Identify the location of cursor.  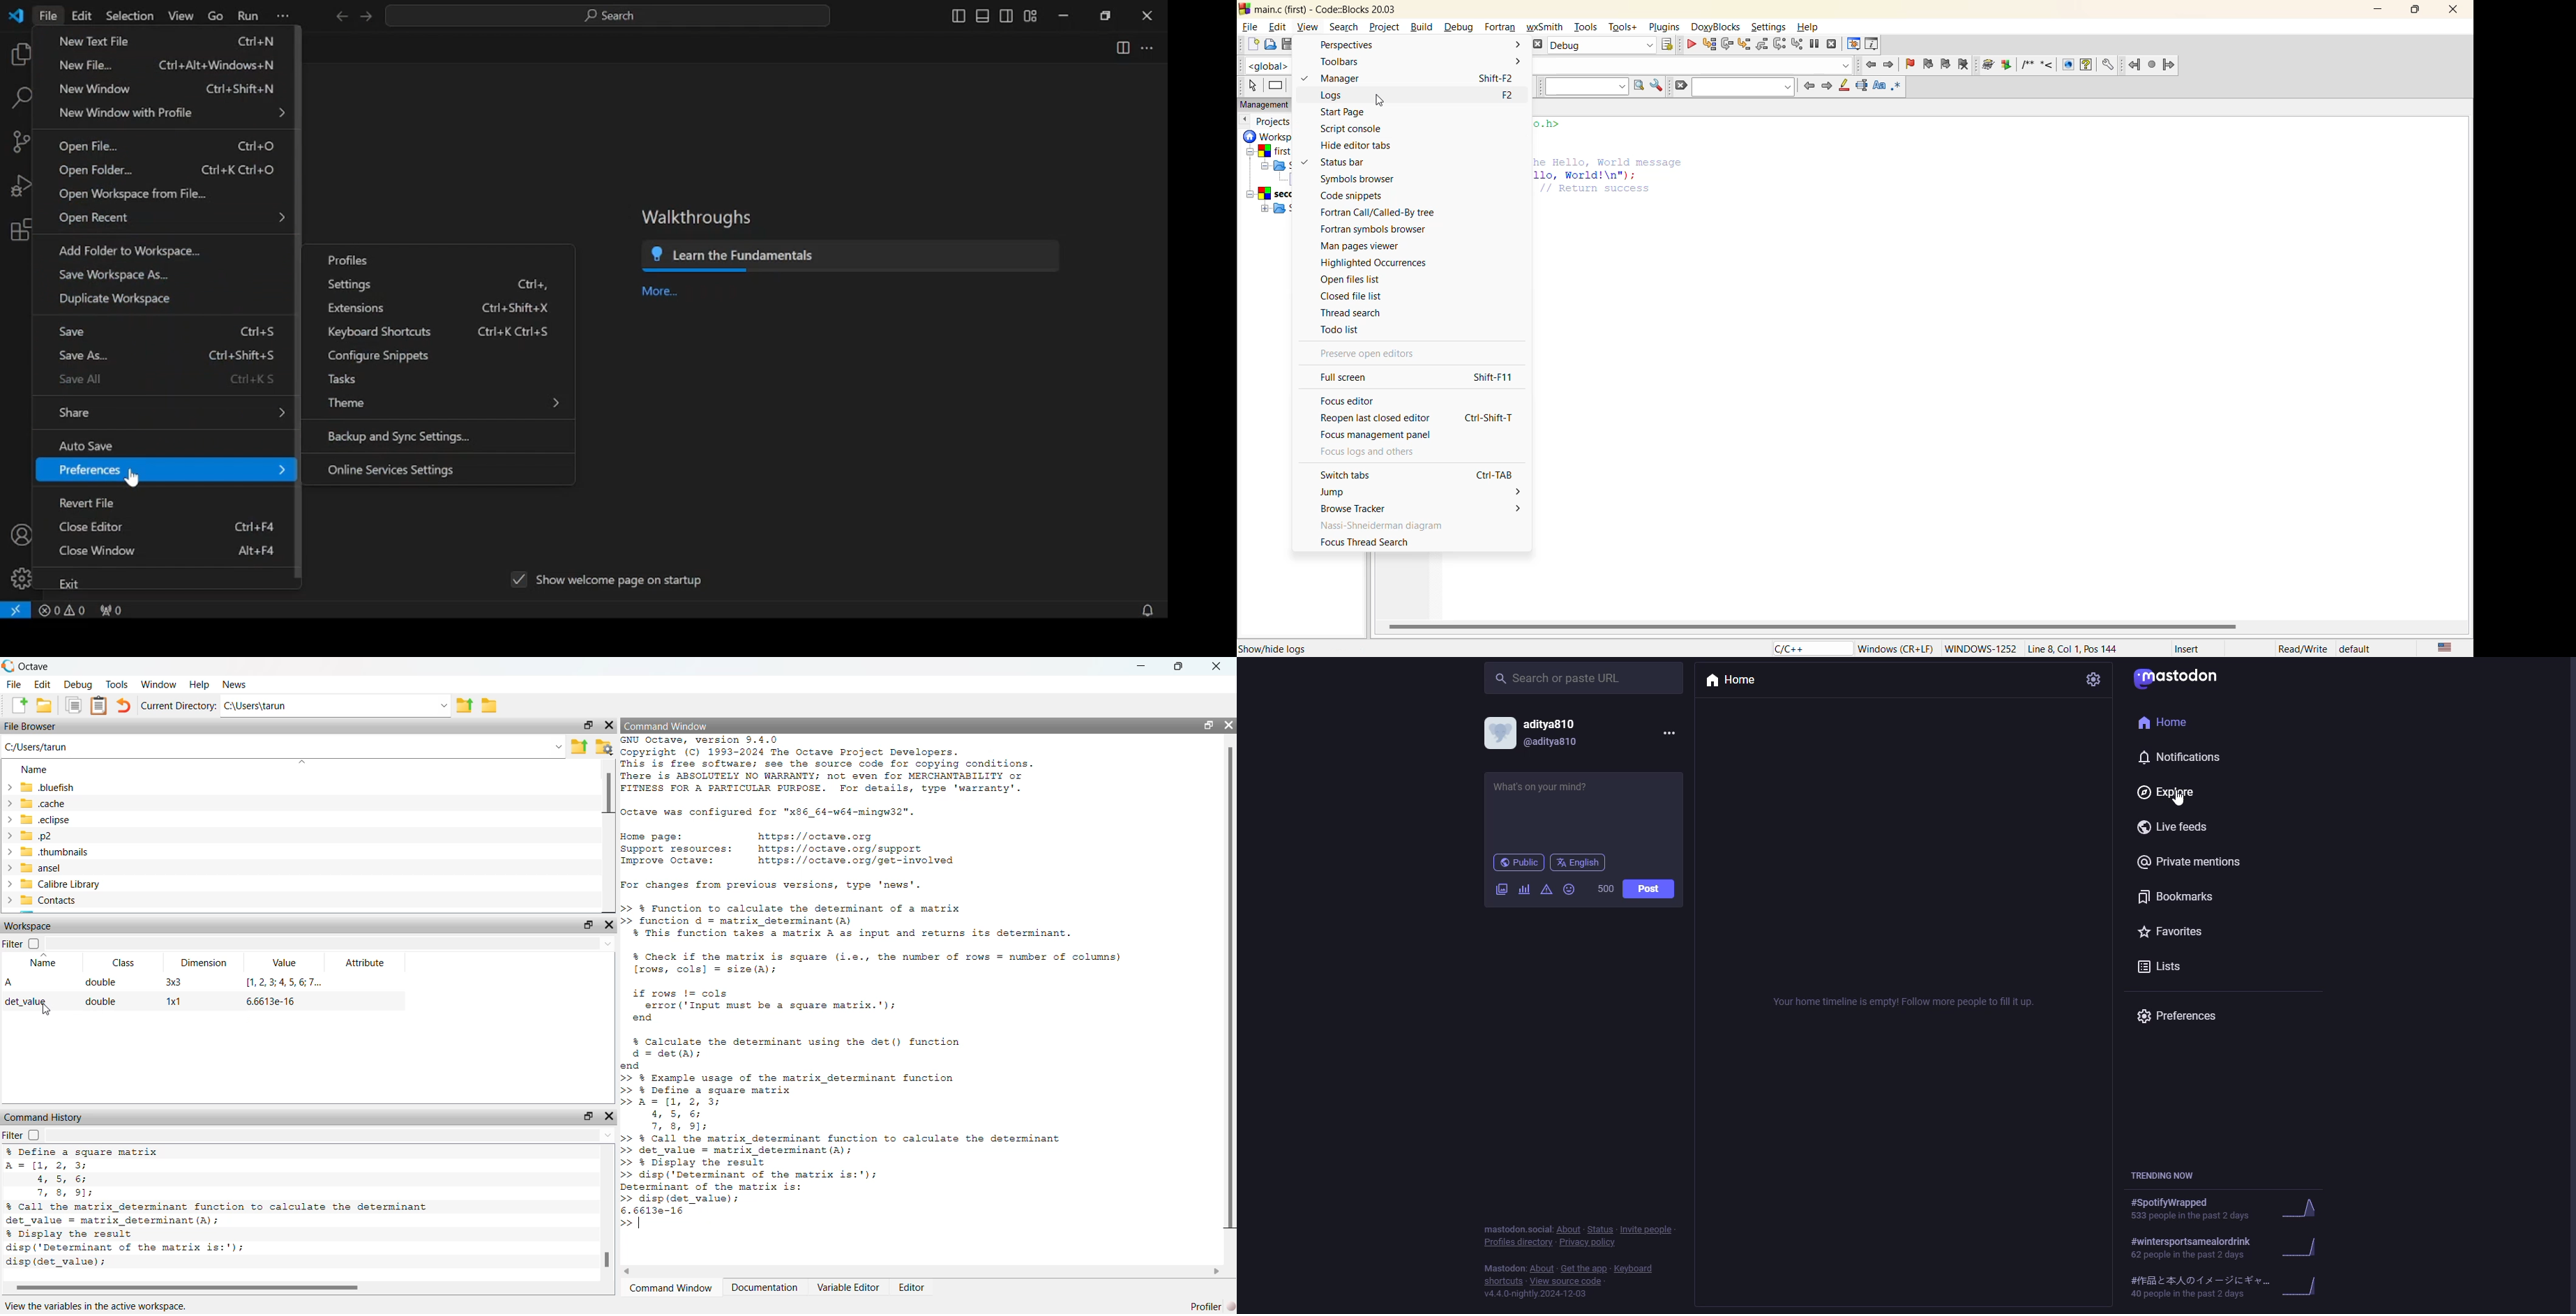
(2183, 799).